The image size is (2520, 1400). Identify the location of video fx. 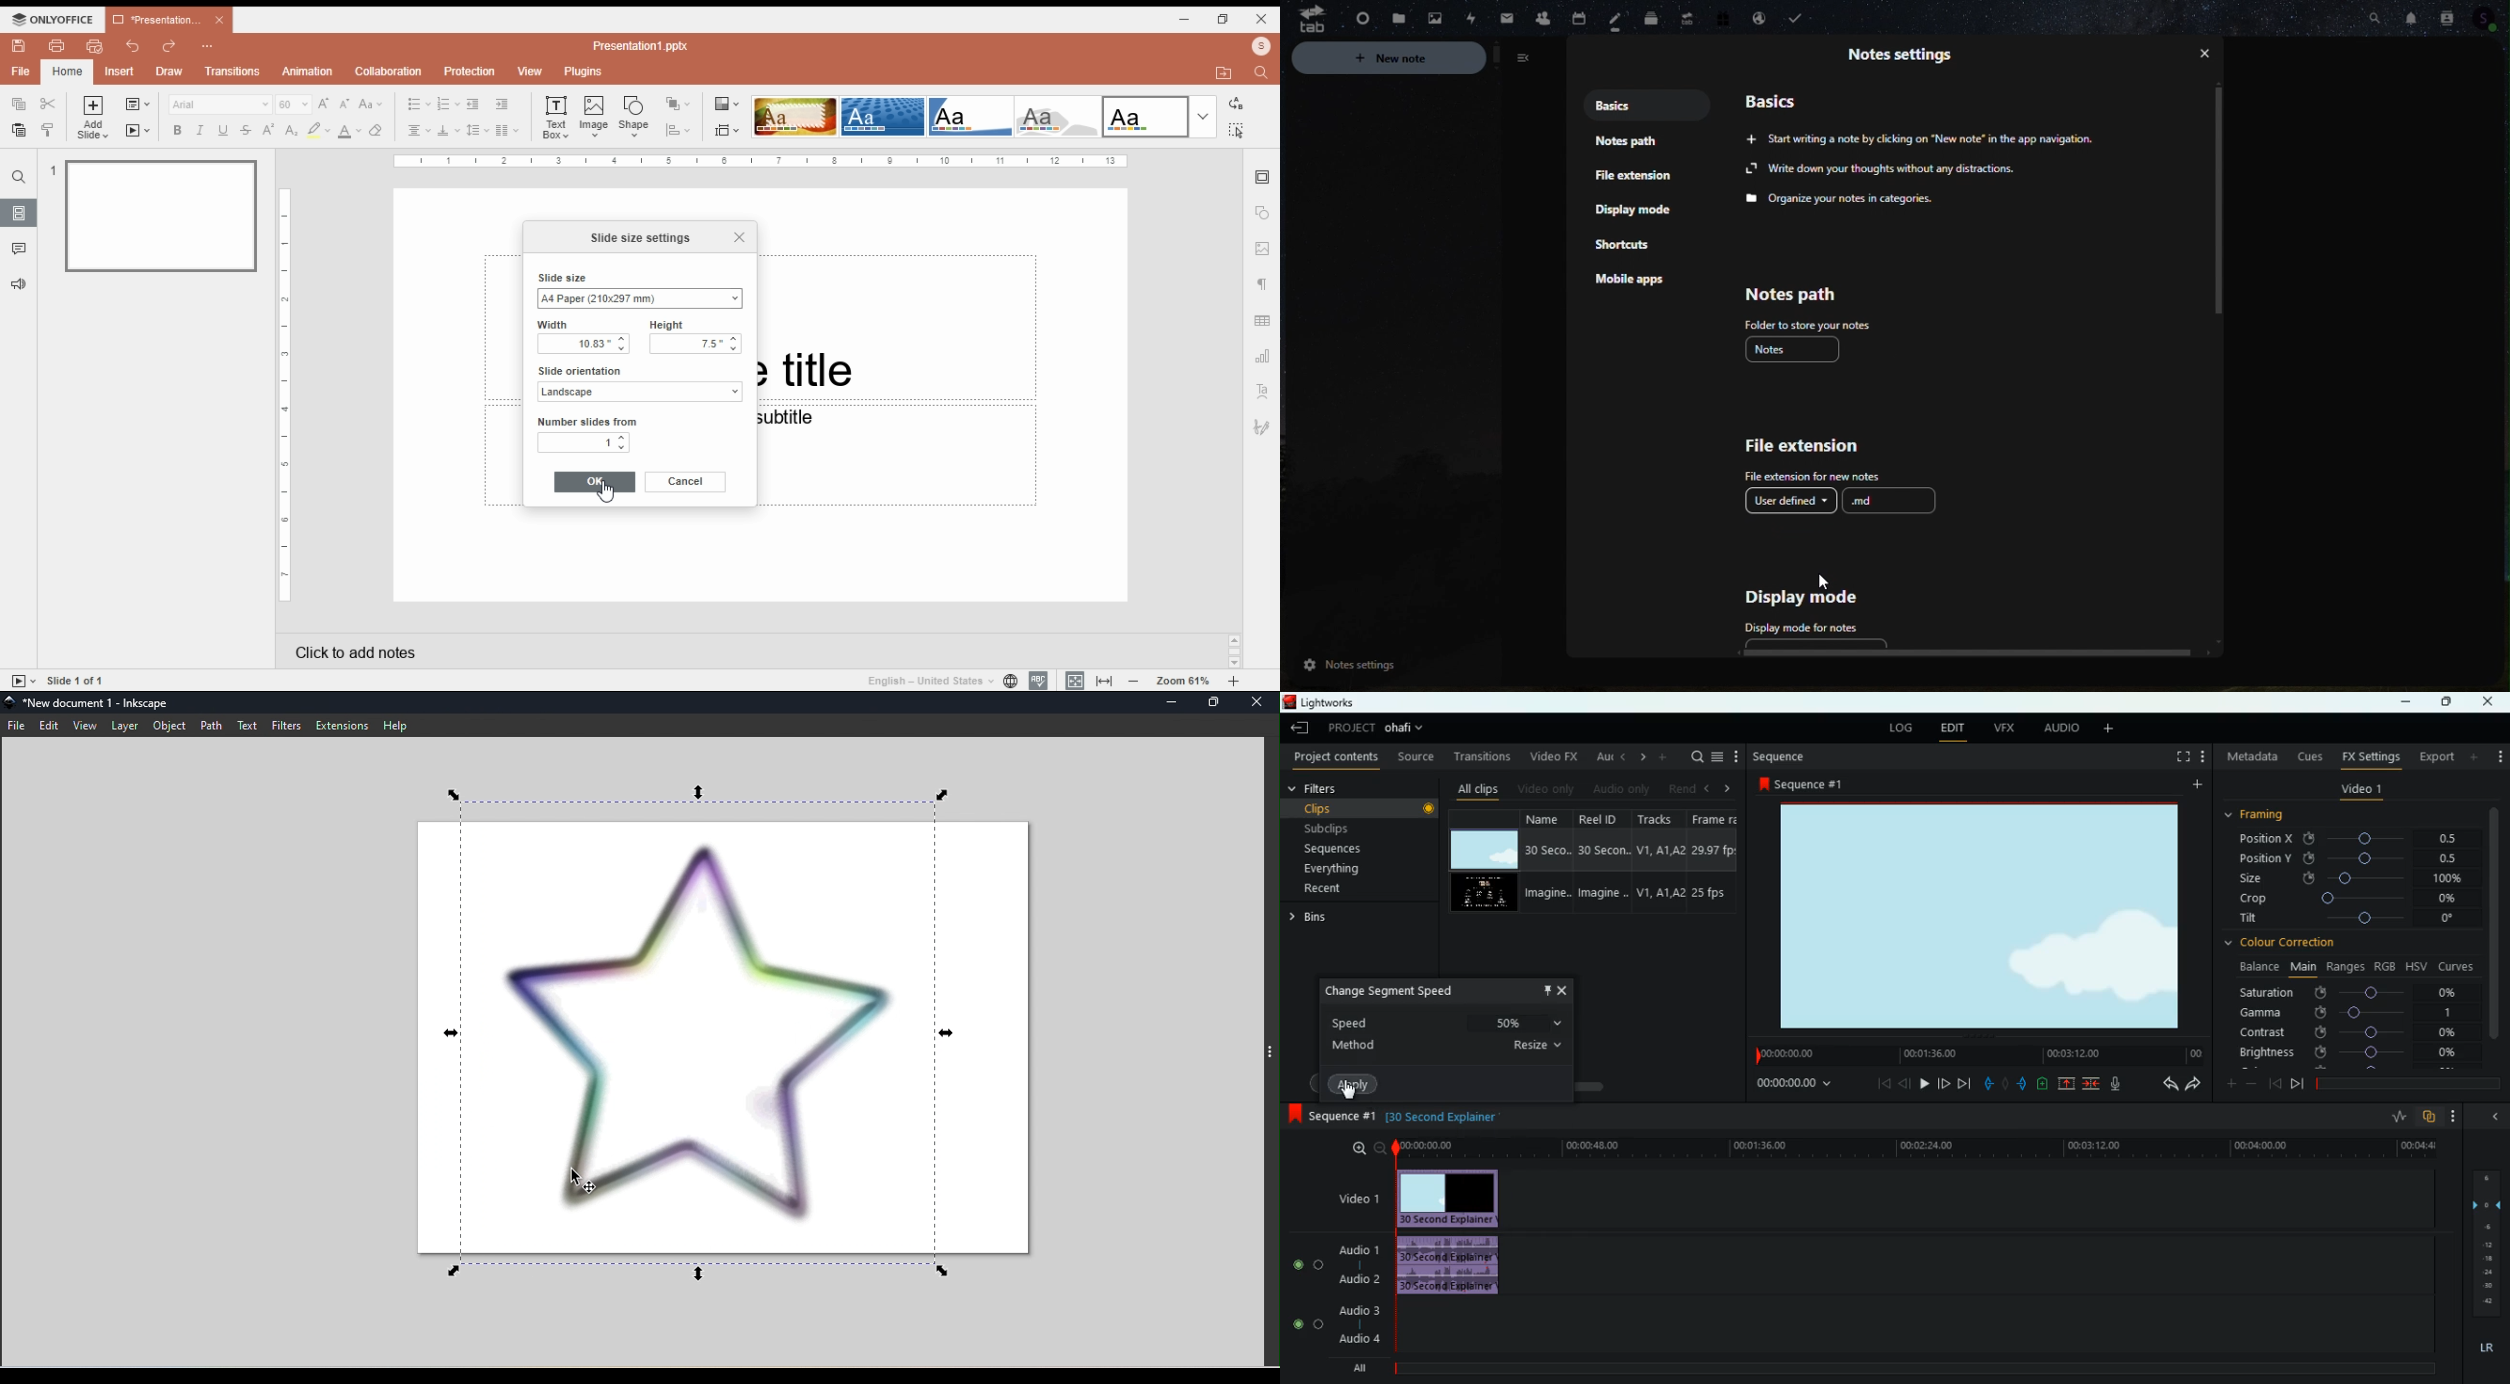
(1552, 755).